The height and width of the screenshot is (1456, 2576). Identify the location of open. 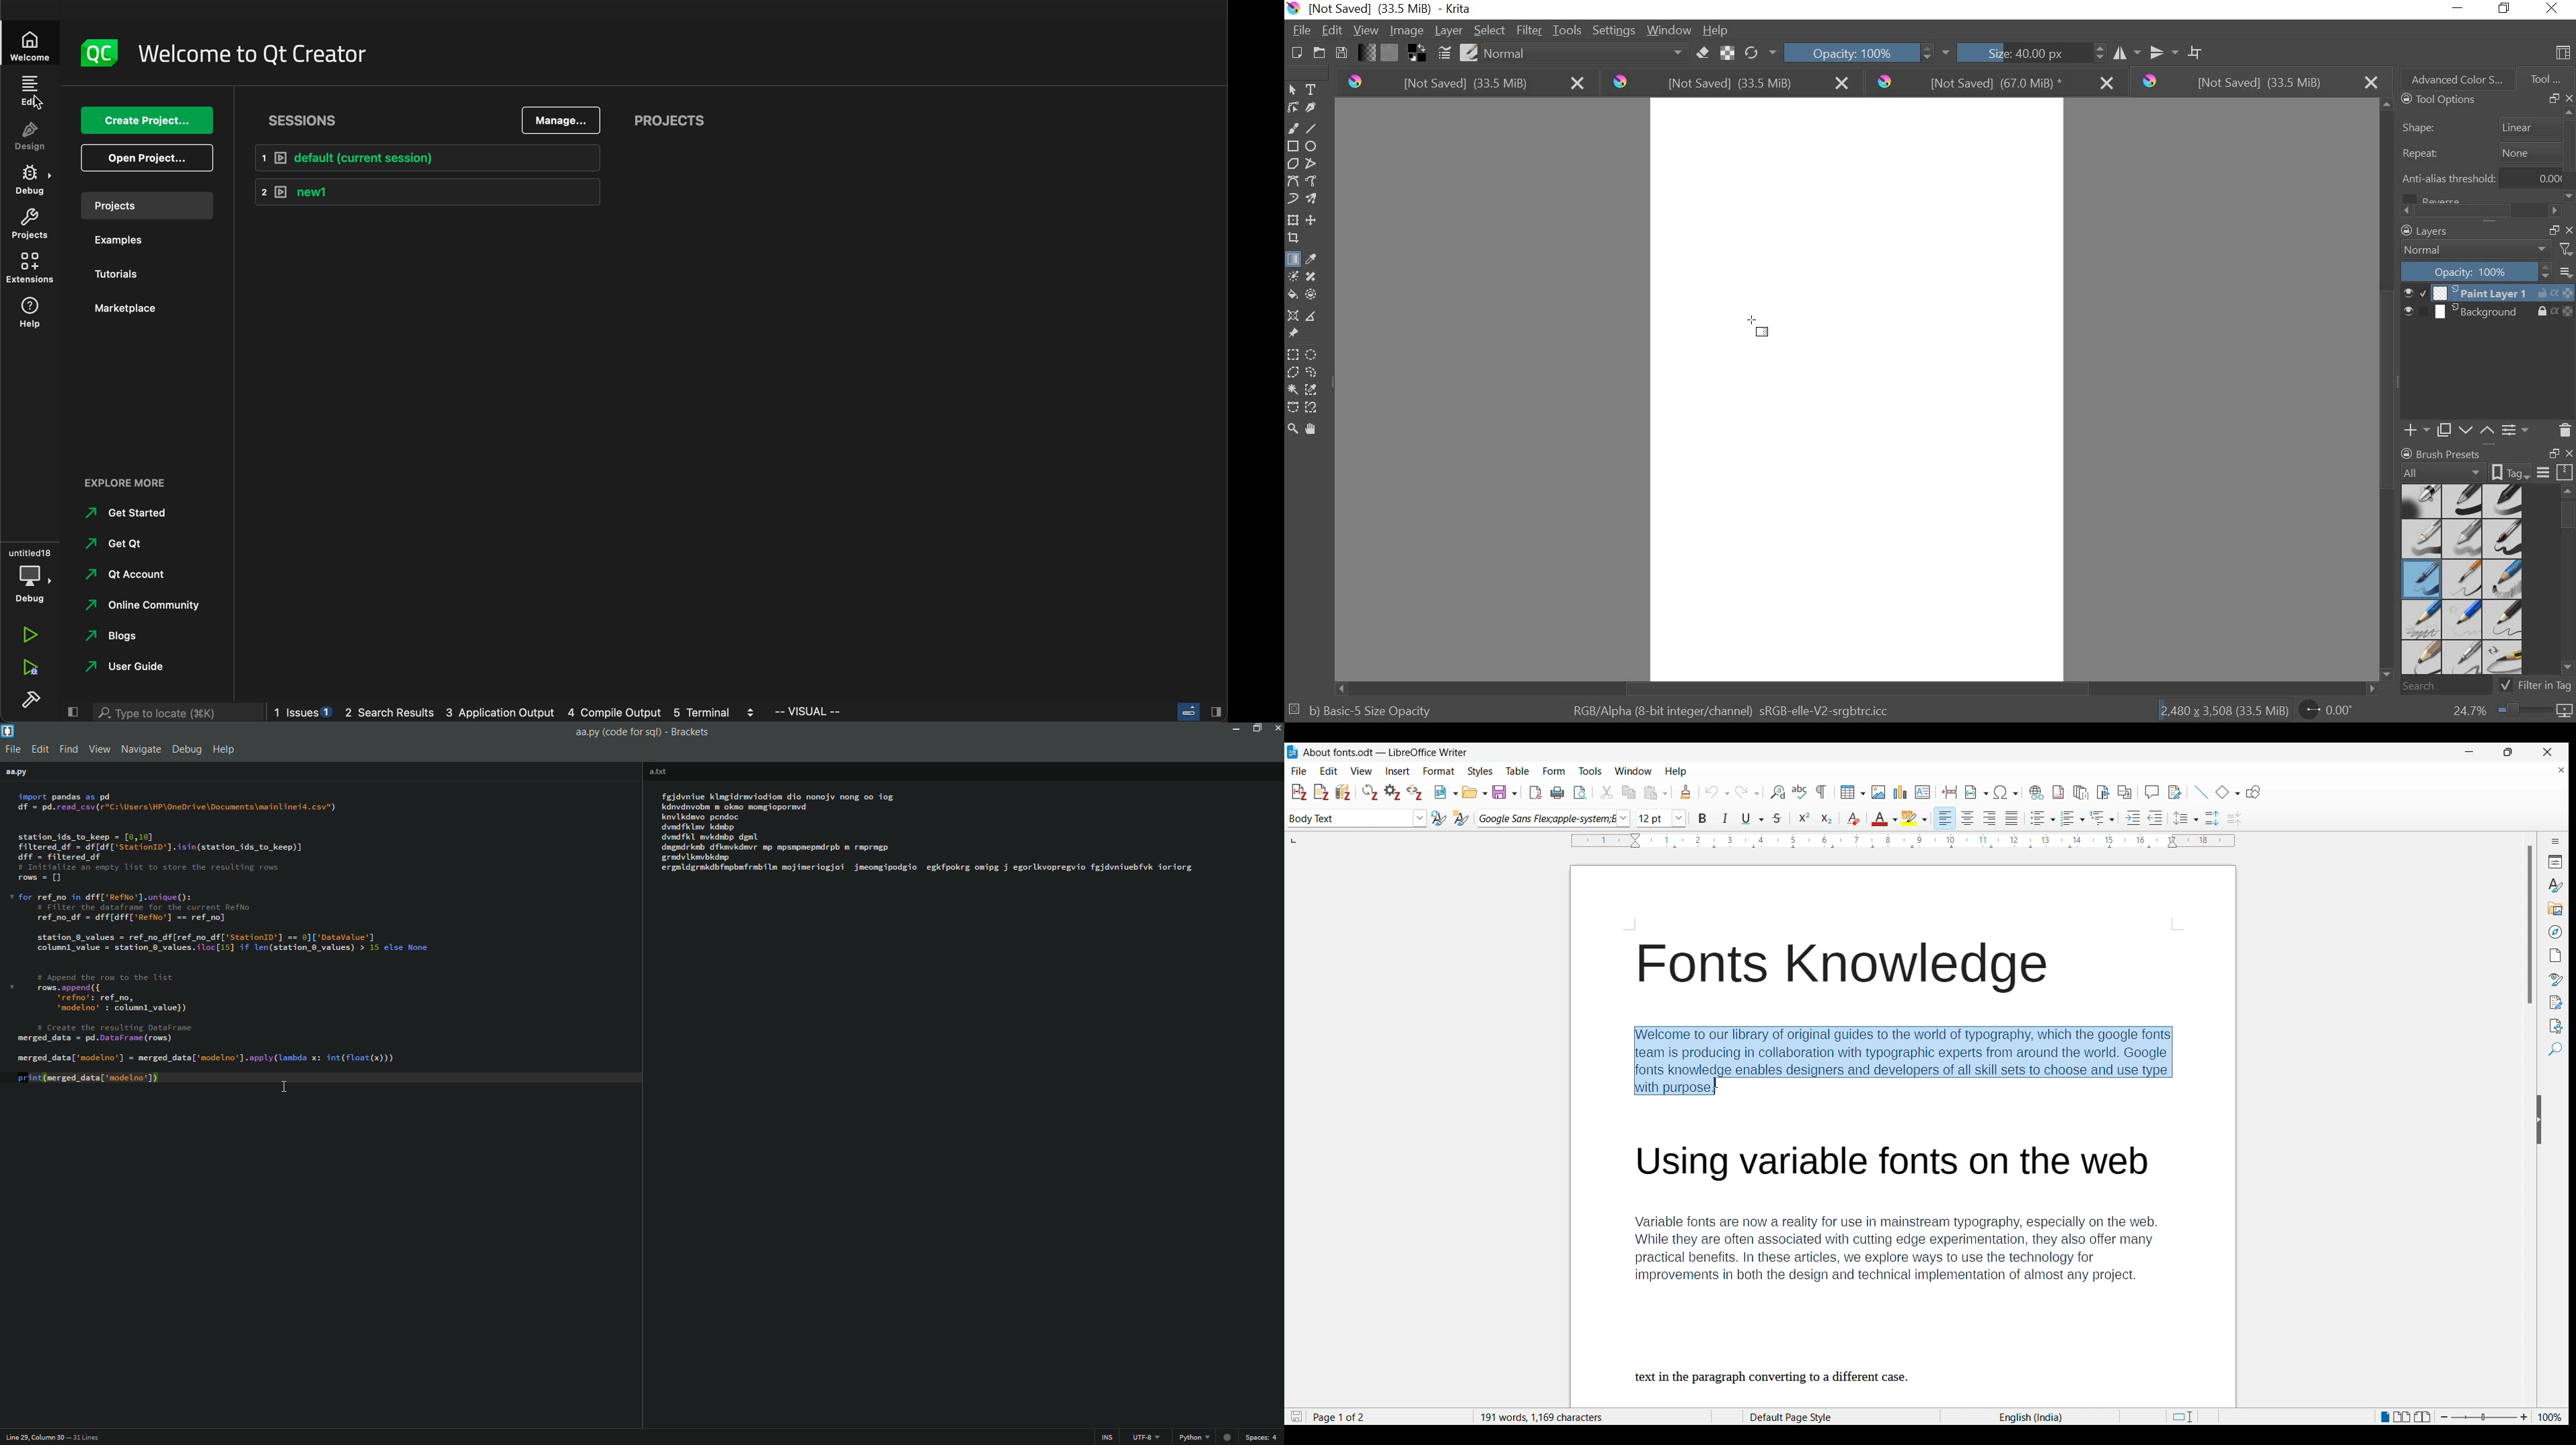
(146, 160).